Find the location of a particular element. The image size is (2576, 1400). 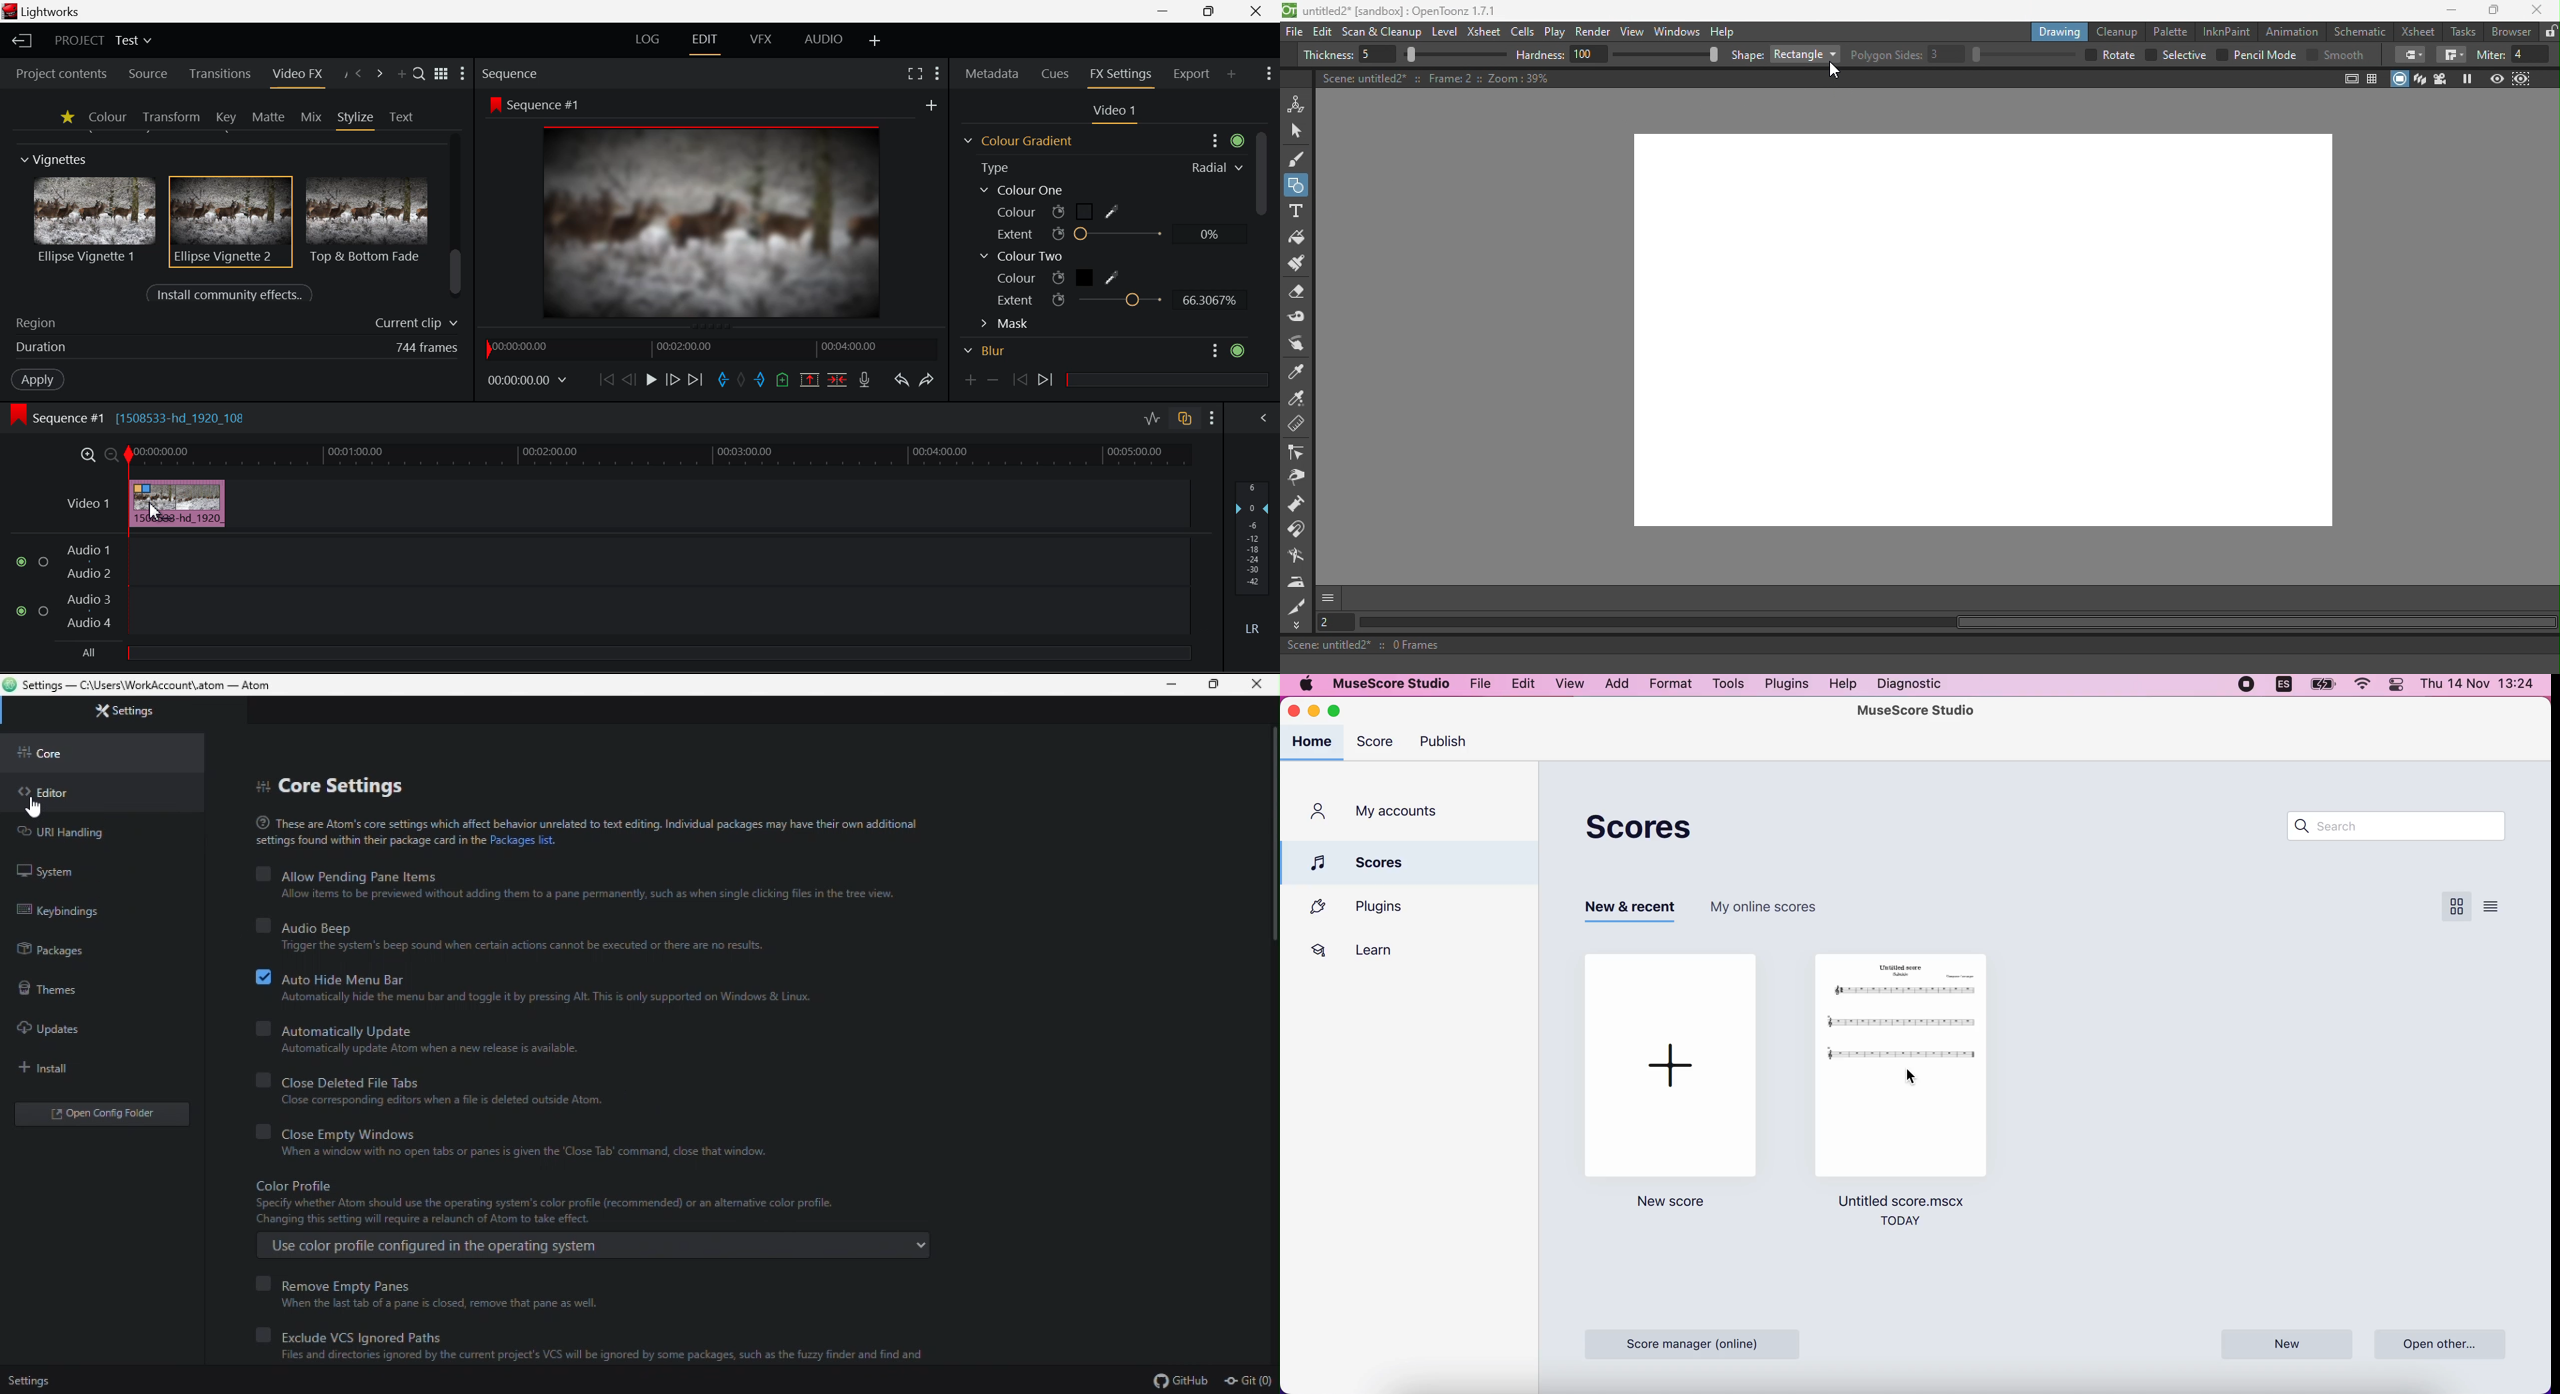

To End is located at coordinates (697, 378).